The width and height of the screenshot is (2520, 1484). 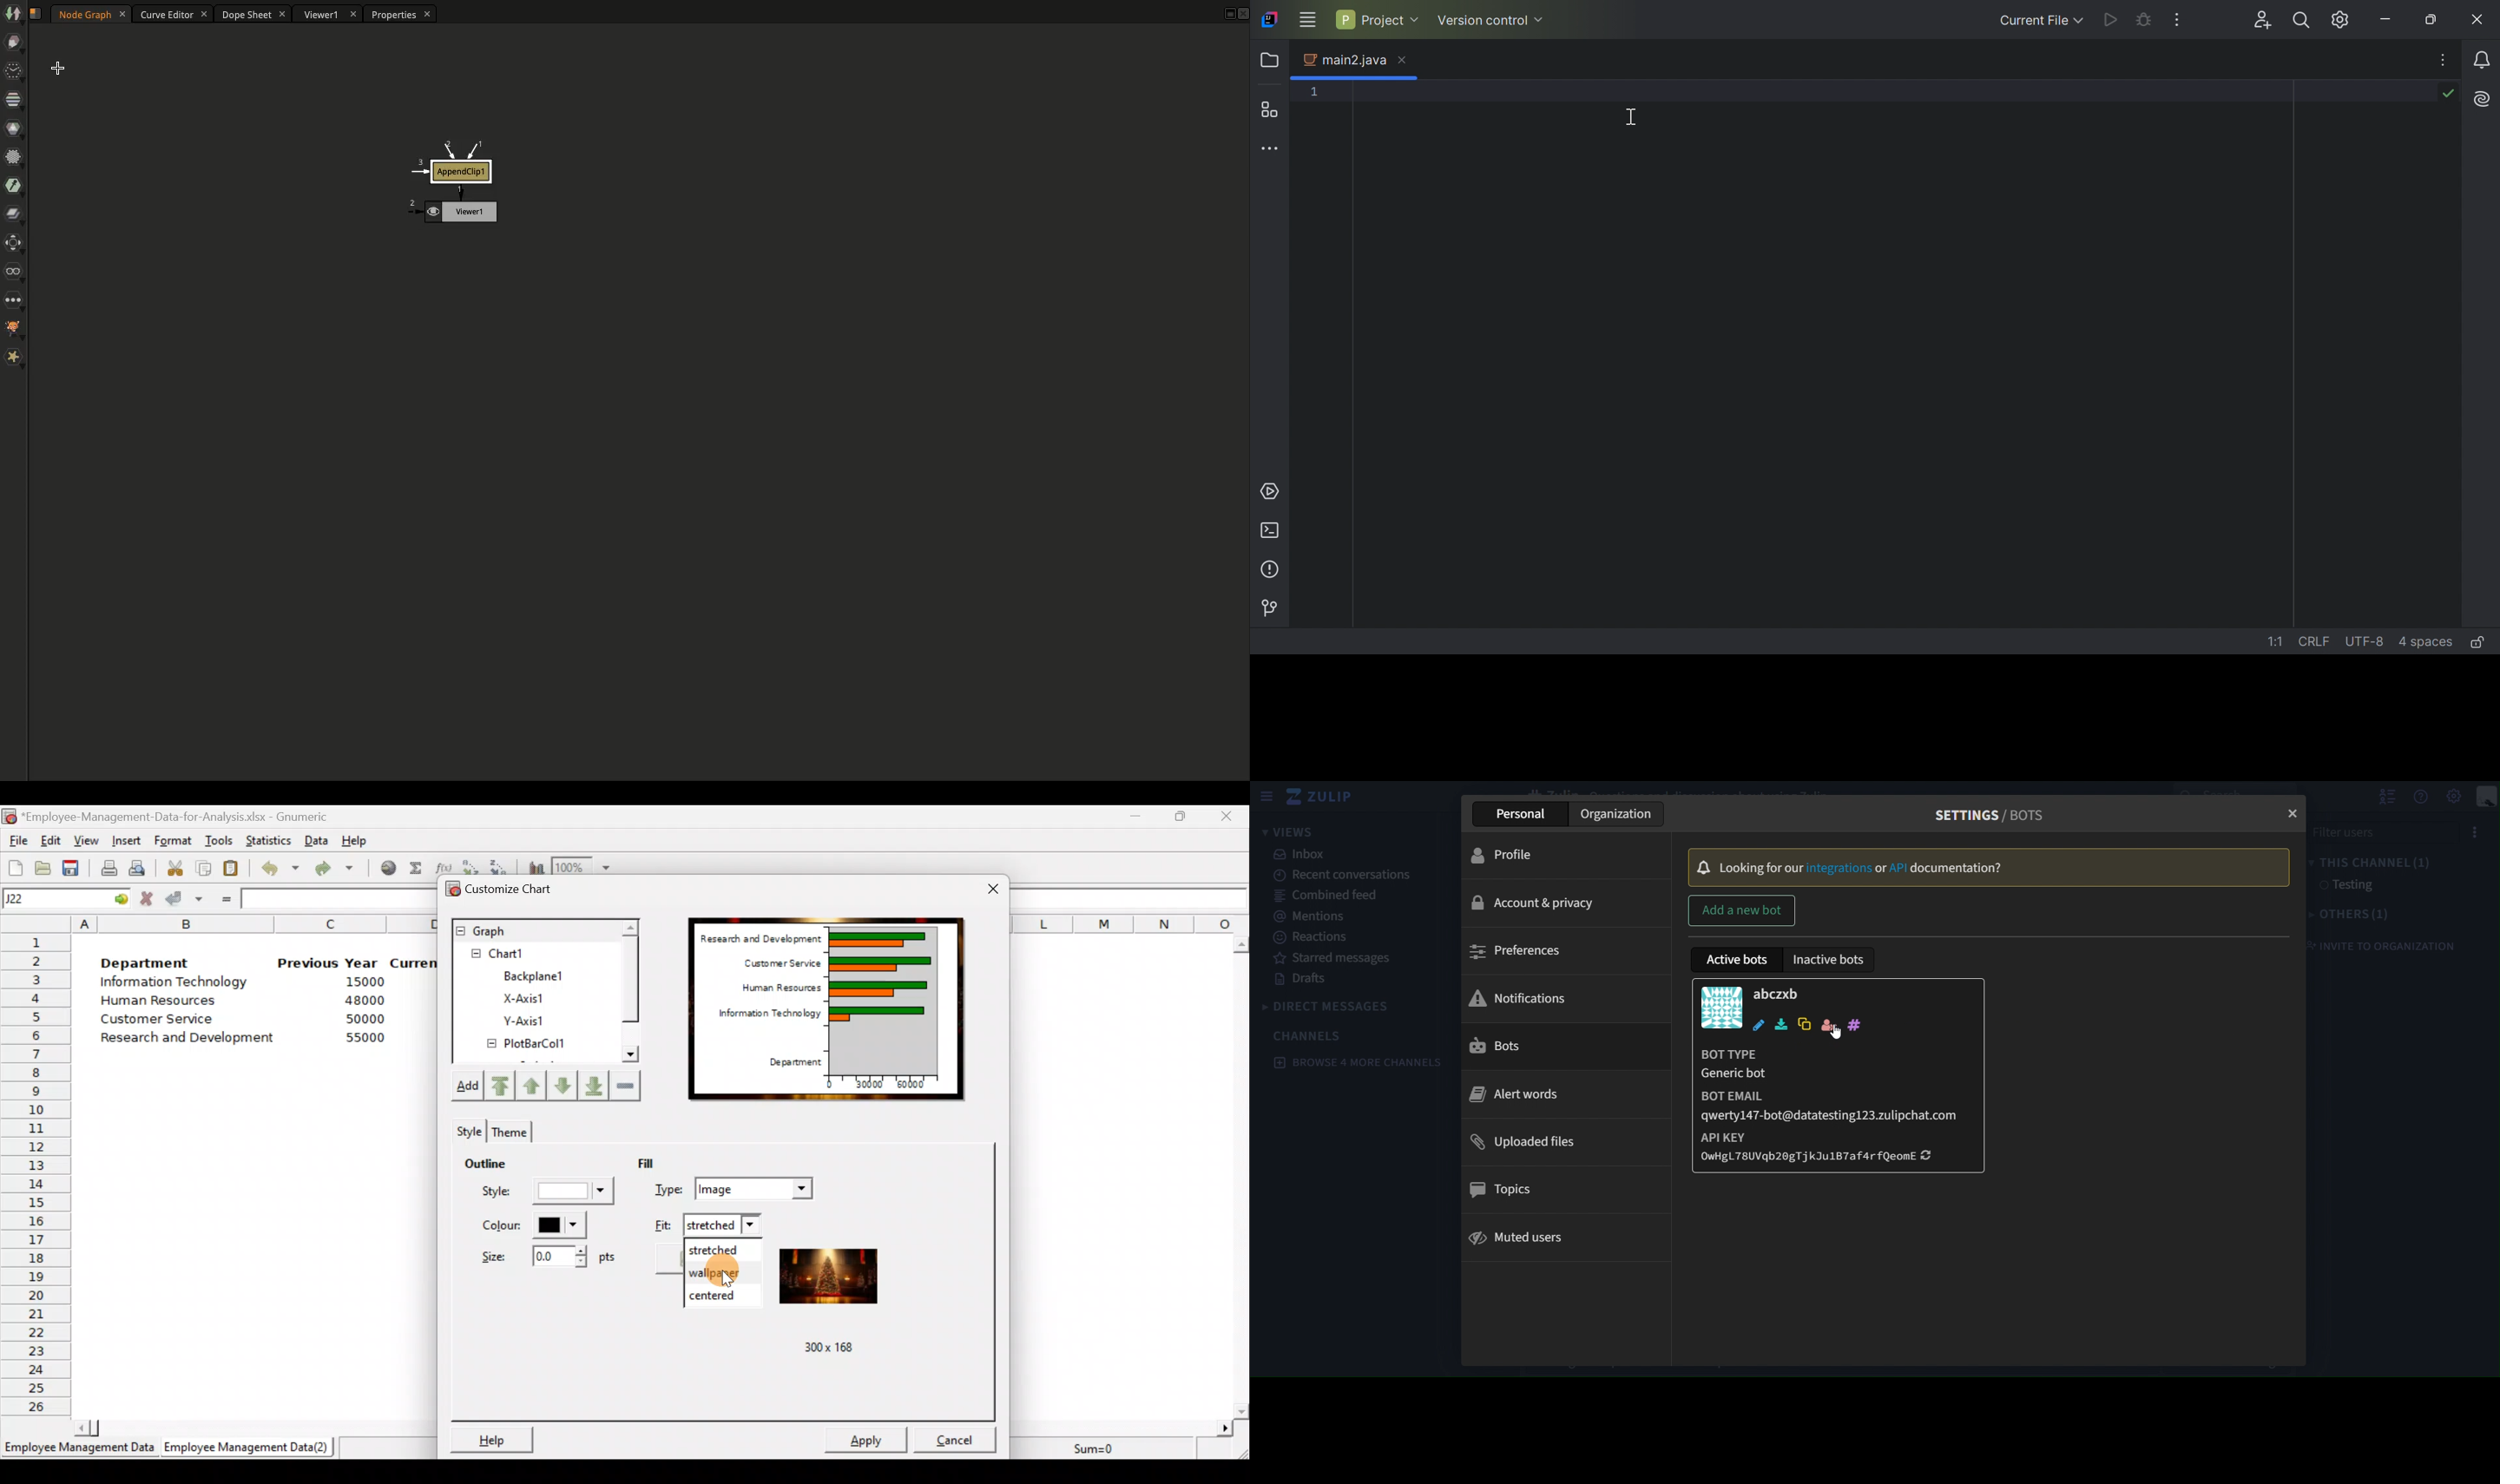 What do you see at coordinates (1514, 855) in the screenshot?
I see `profile` at bounding box center [1514, 855].